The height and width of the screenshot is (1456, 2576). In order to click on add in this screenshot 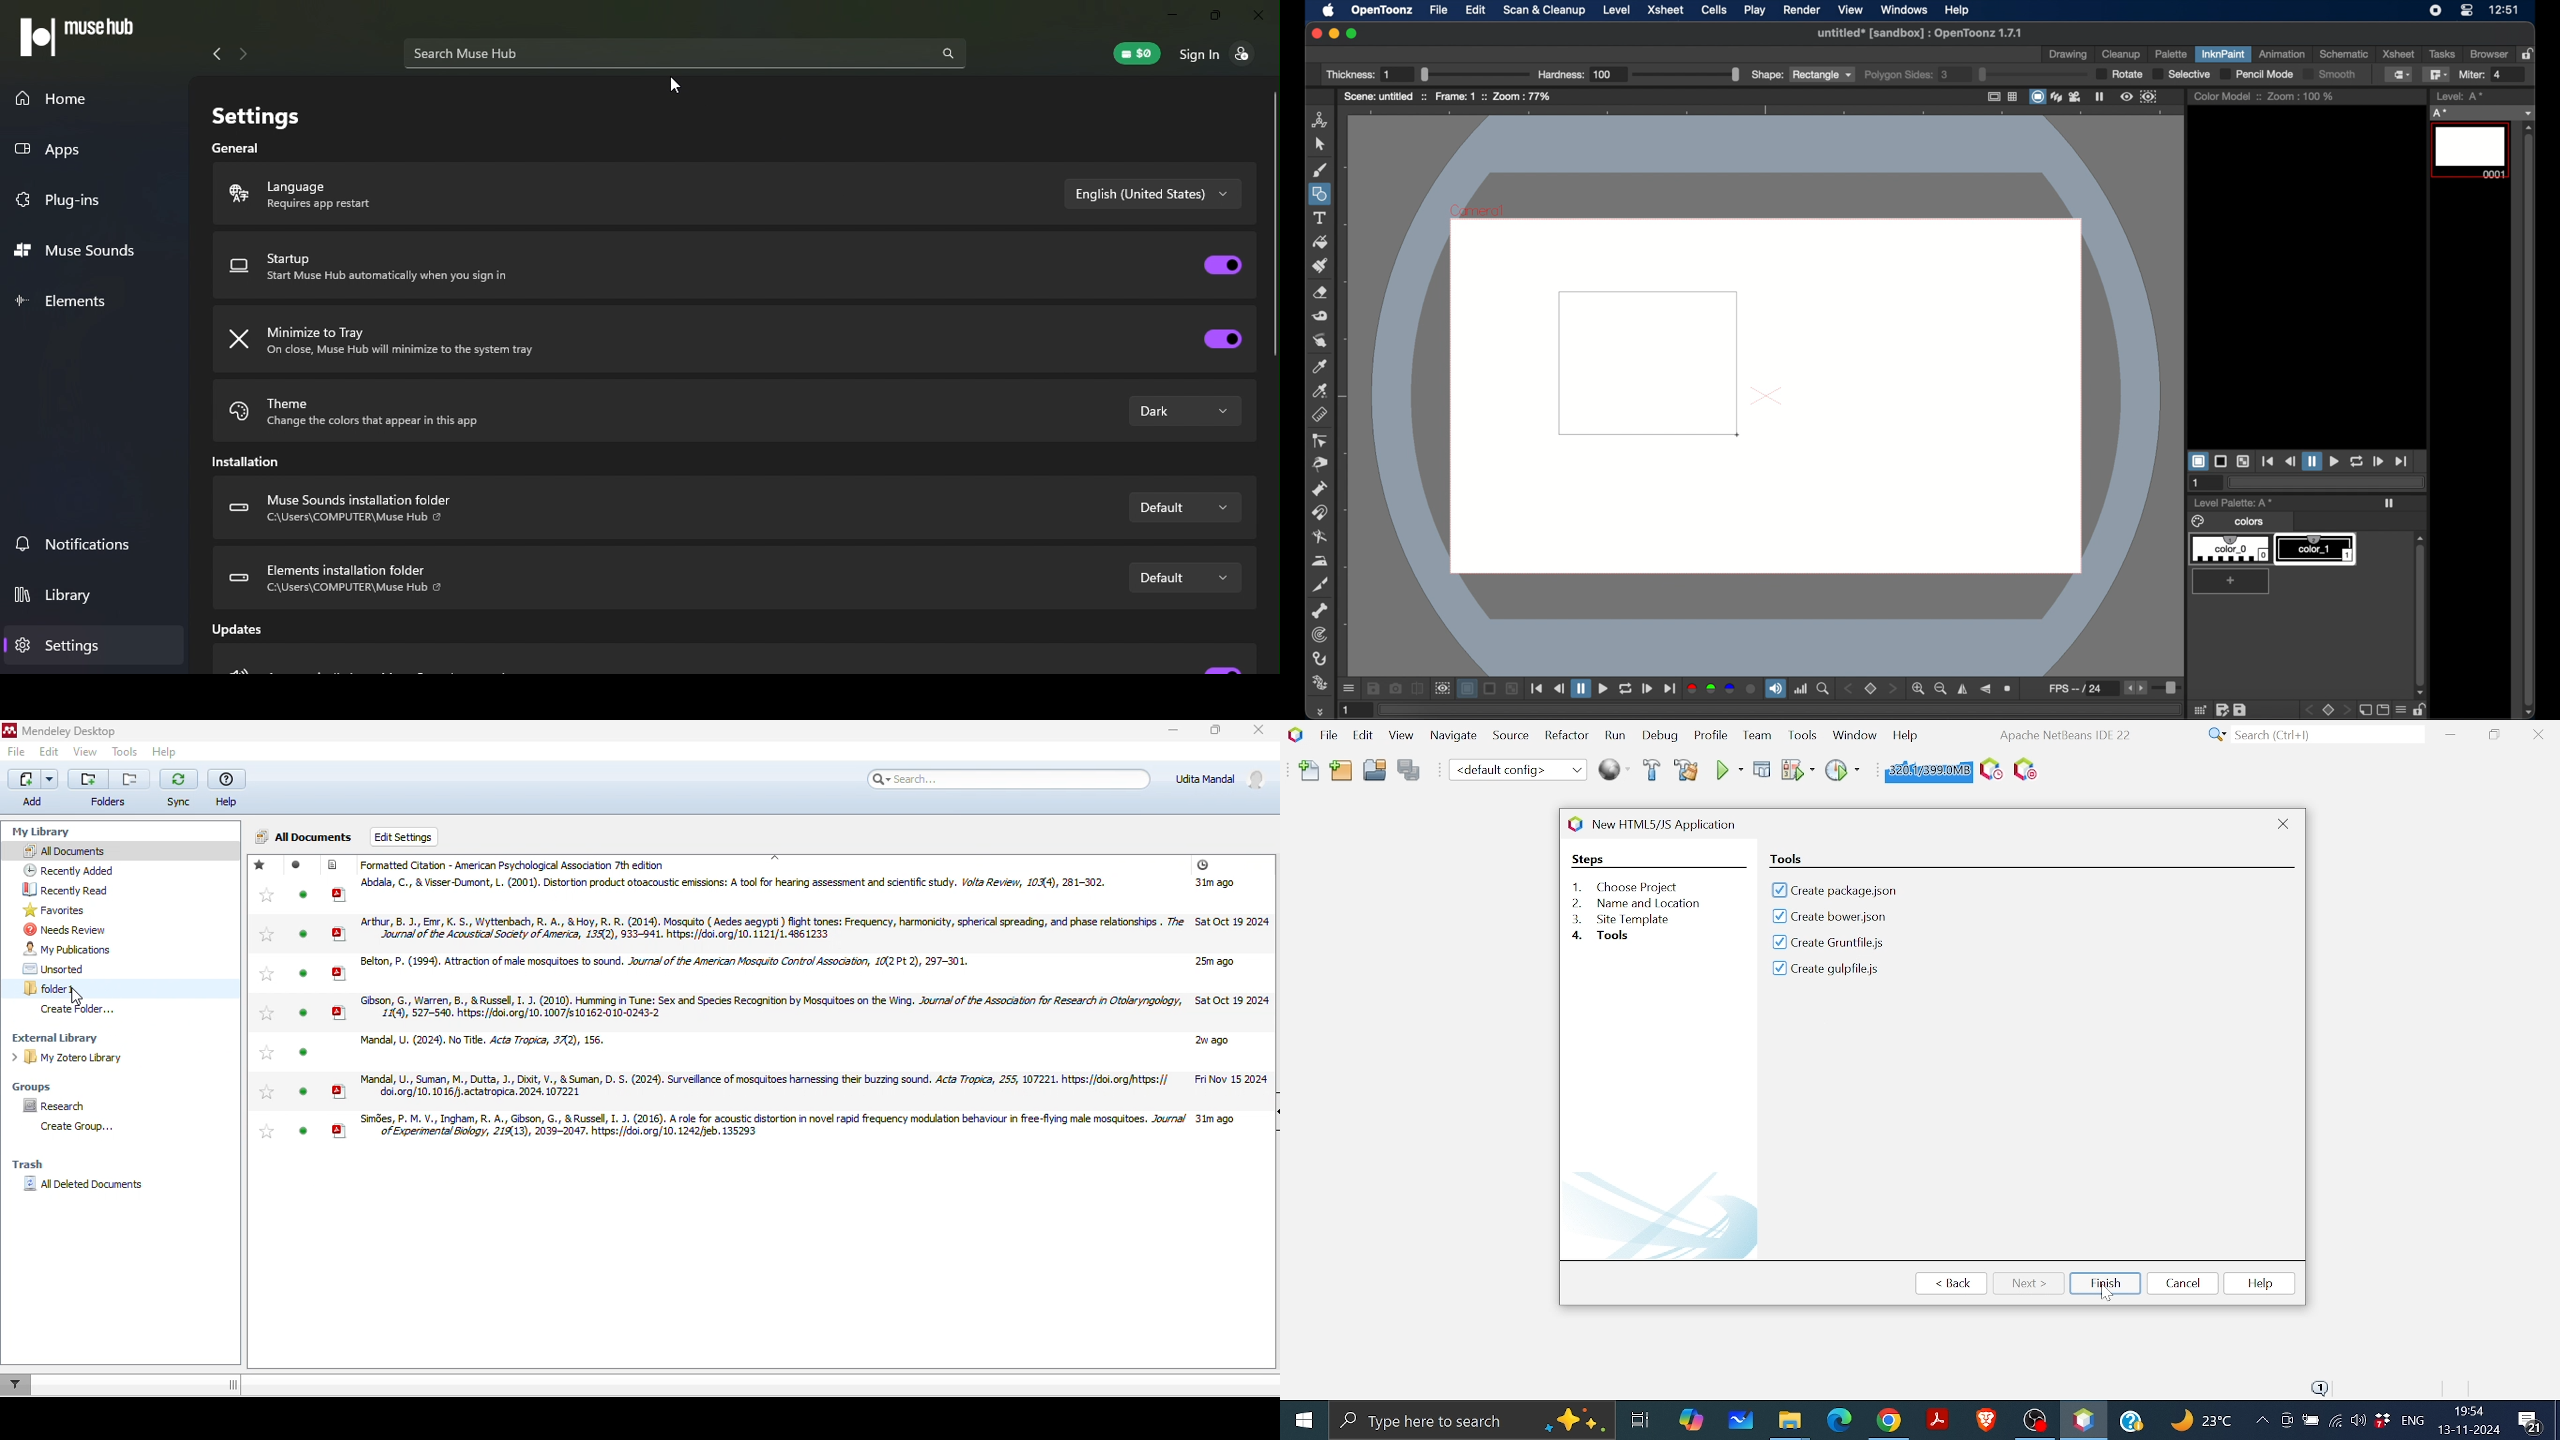, I will do `click(30, 788)`.